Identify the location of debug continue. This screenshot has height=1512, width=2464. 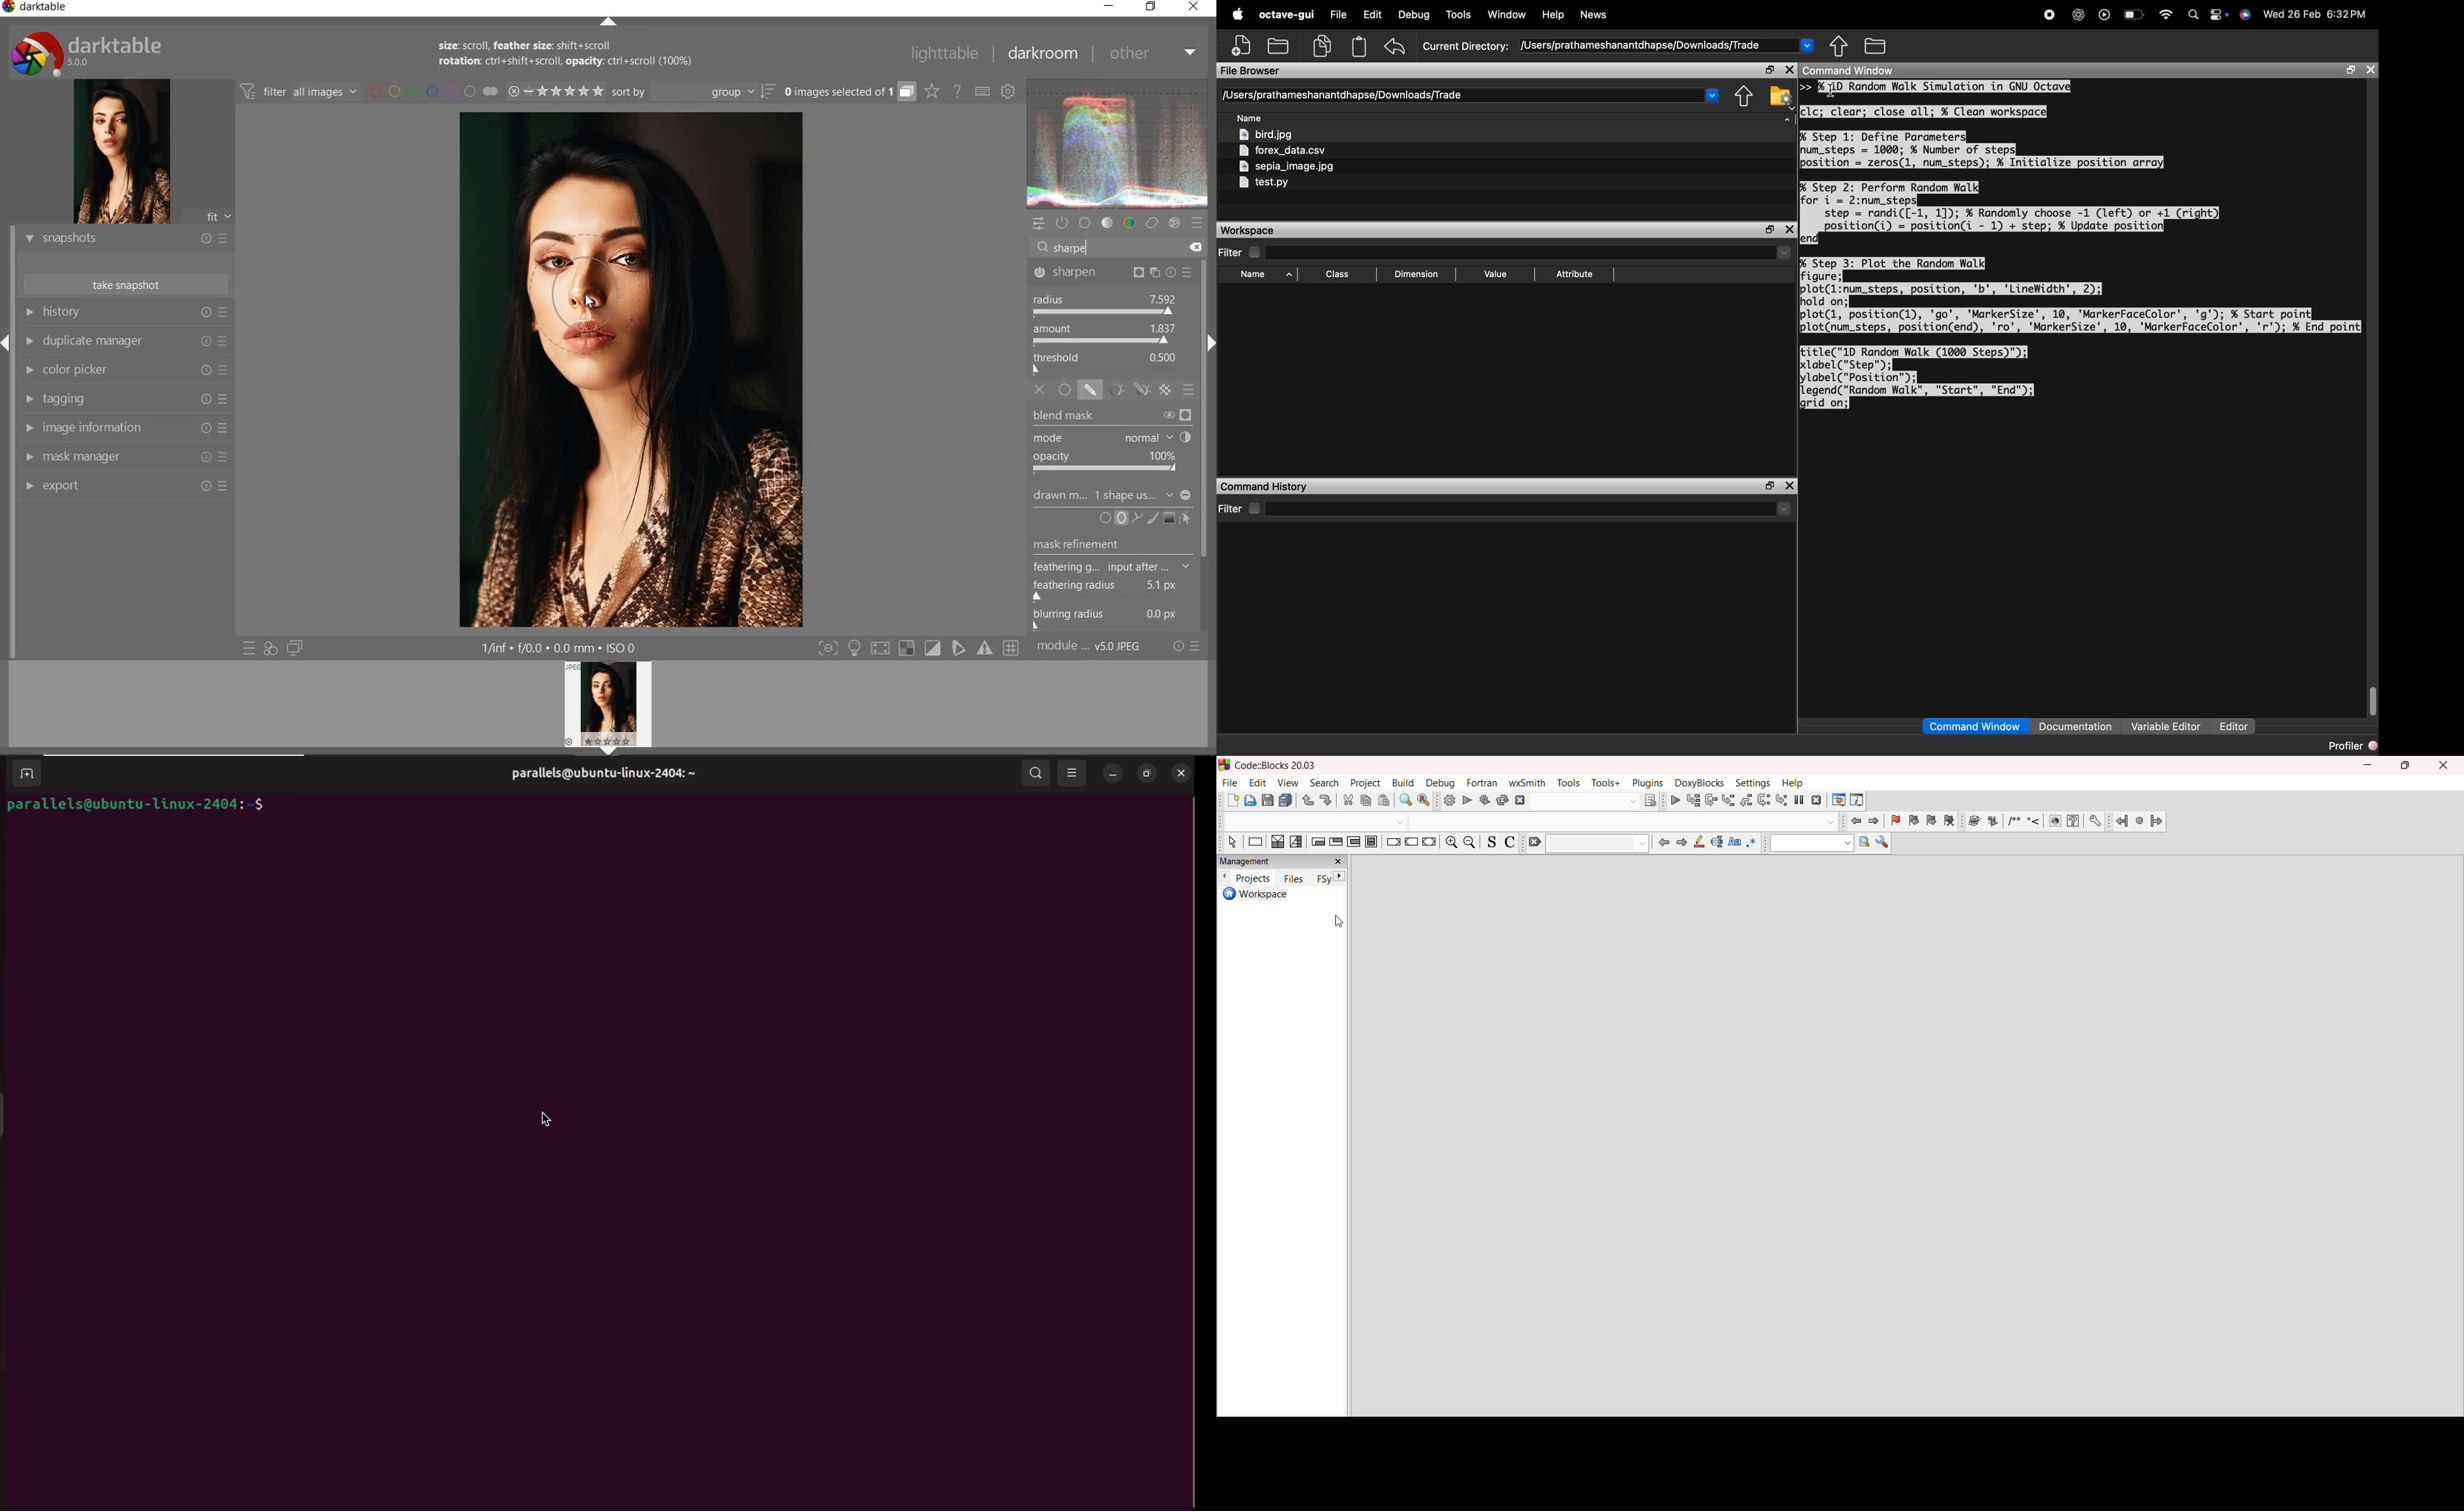
(1674, 800).